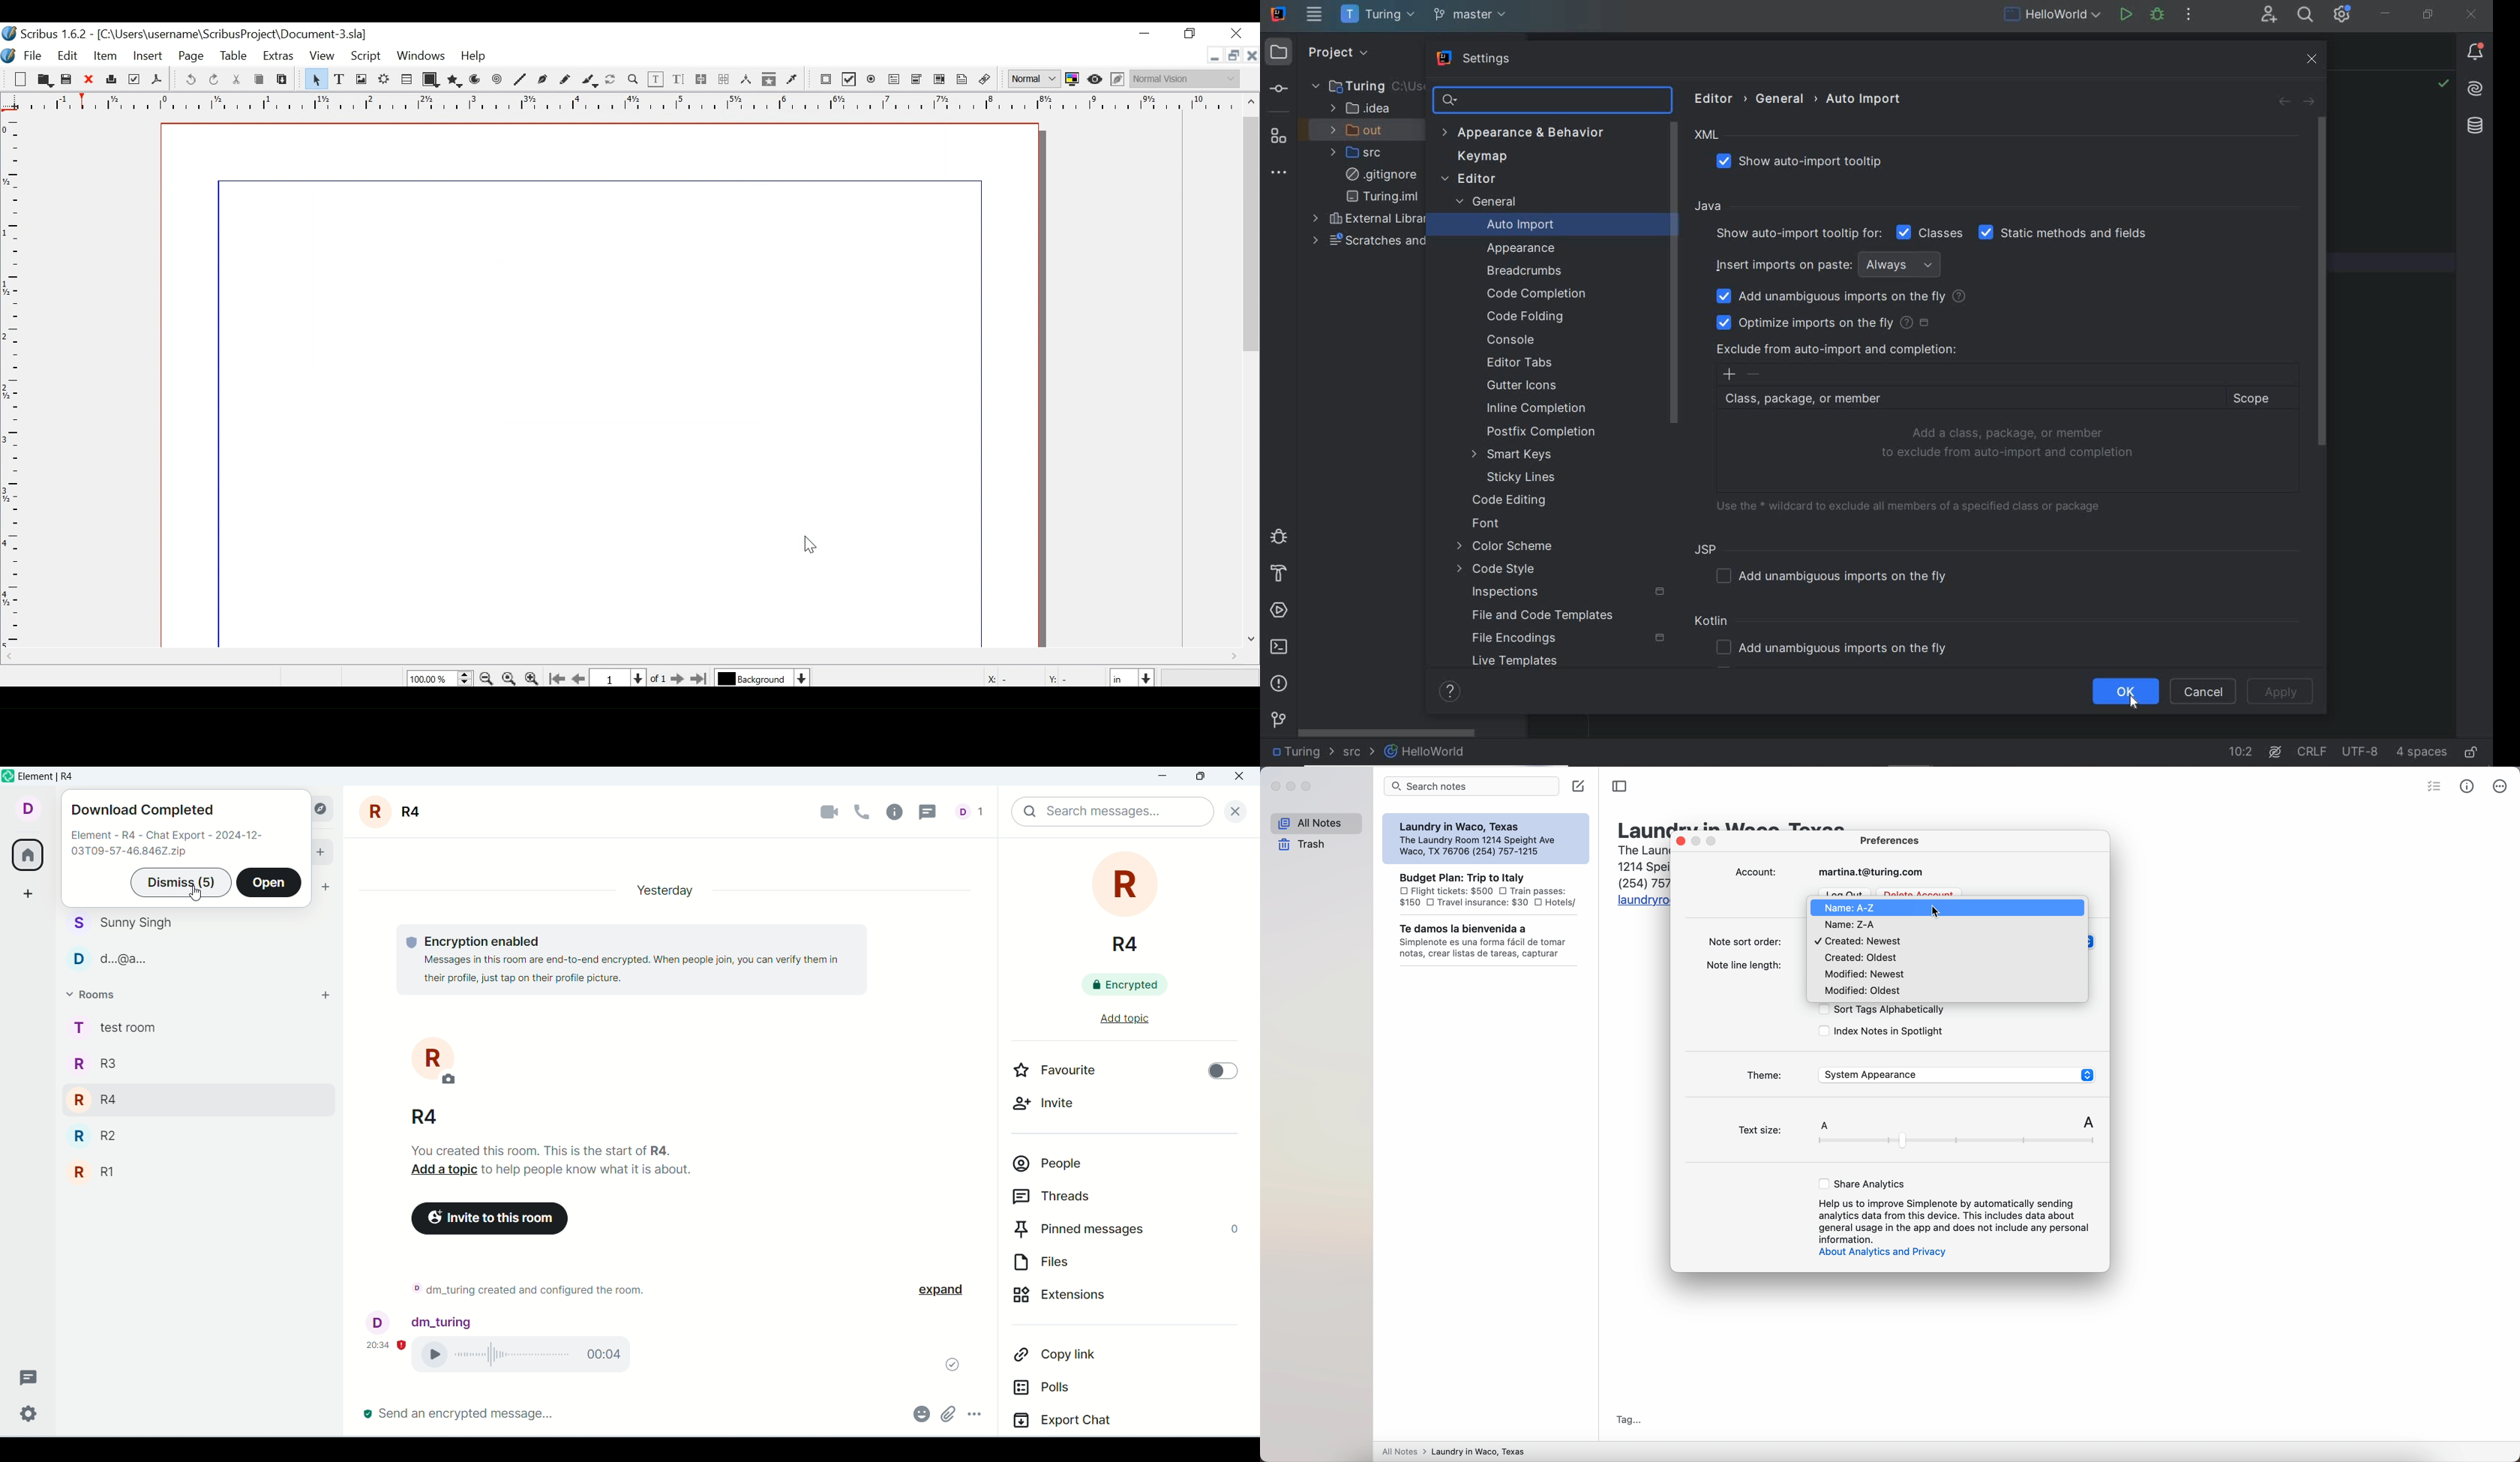 Image resolution: width=2520 pixels, height=1484 pixels. I want to click on close, so click(1241, 777).